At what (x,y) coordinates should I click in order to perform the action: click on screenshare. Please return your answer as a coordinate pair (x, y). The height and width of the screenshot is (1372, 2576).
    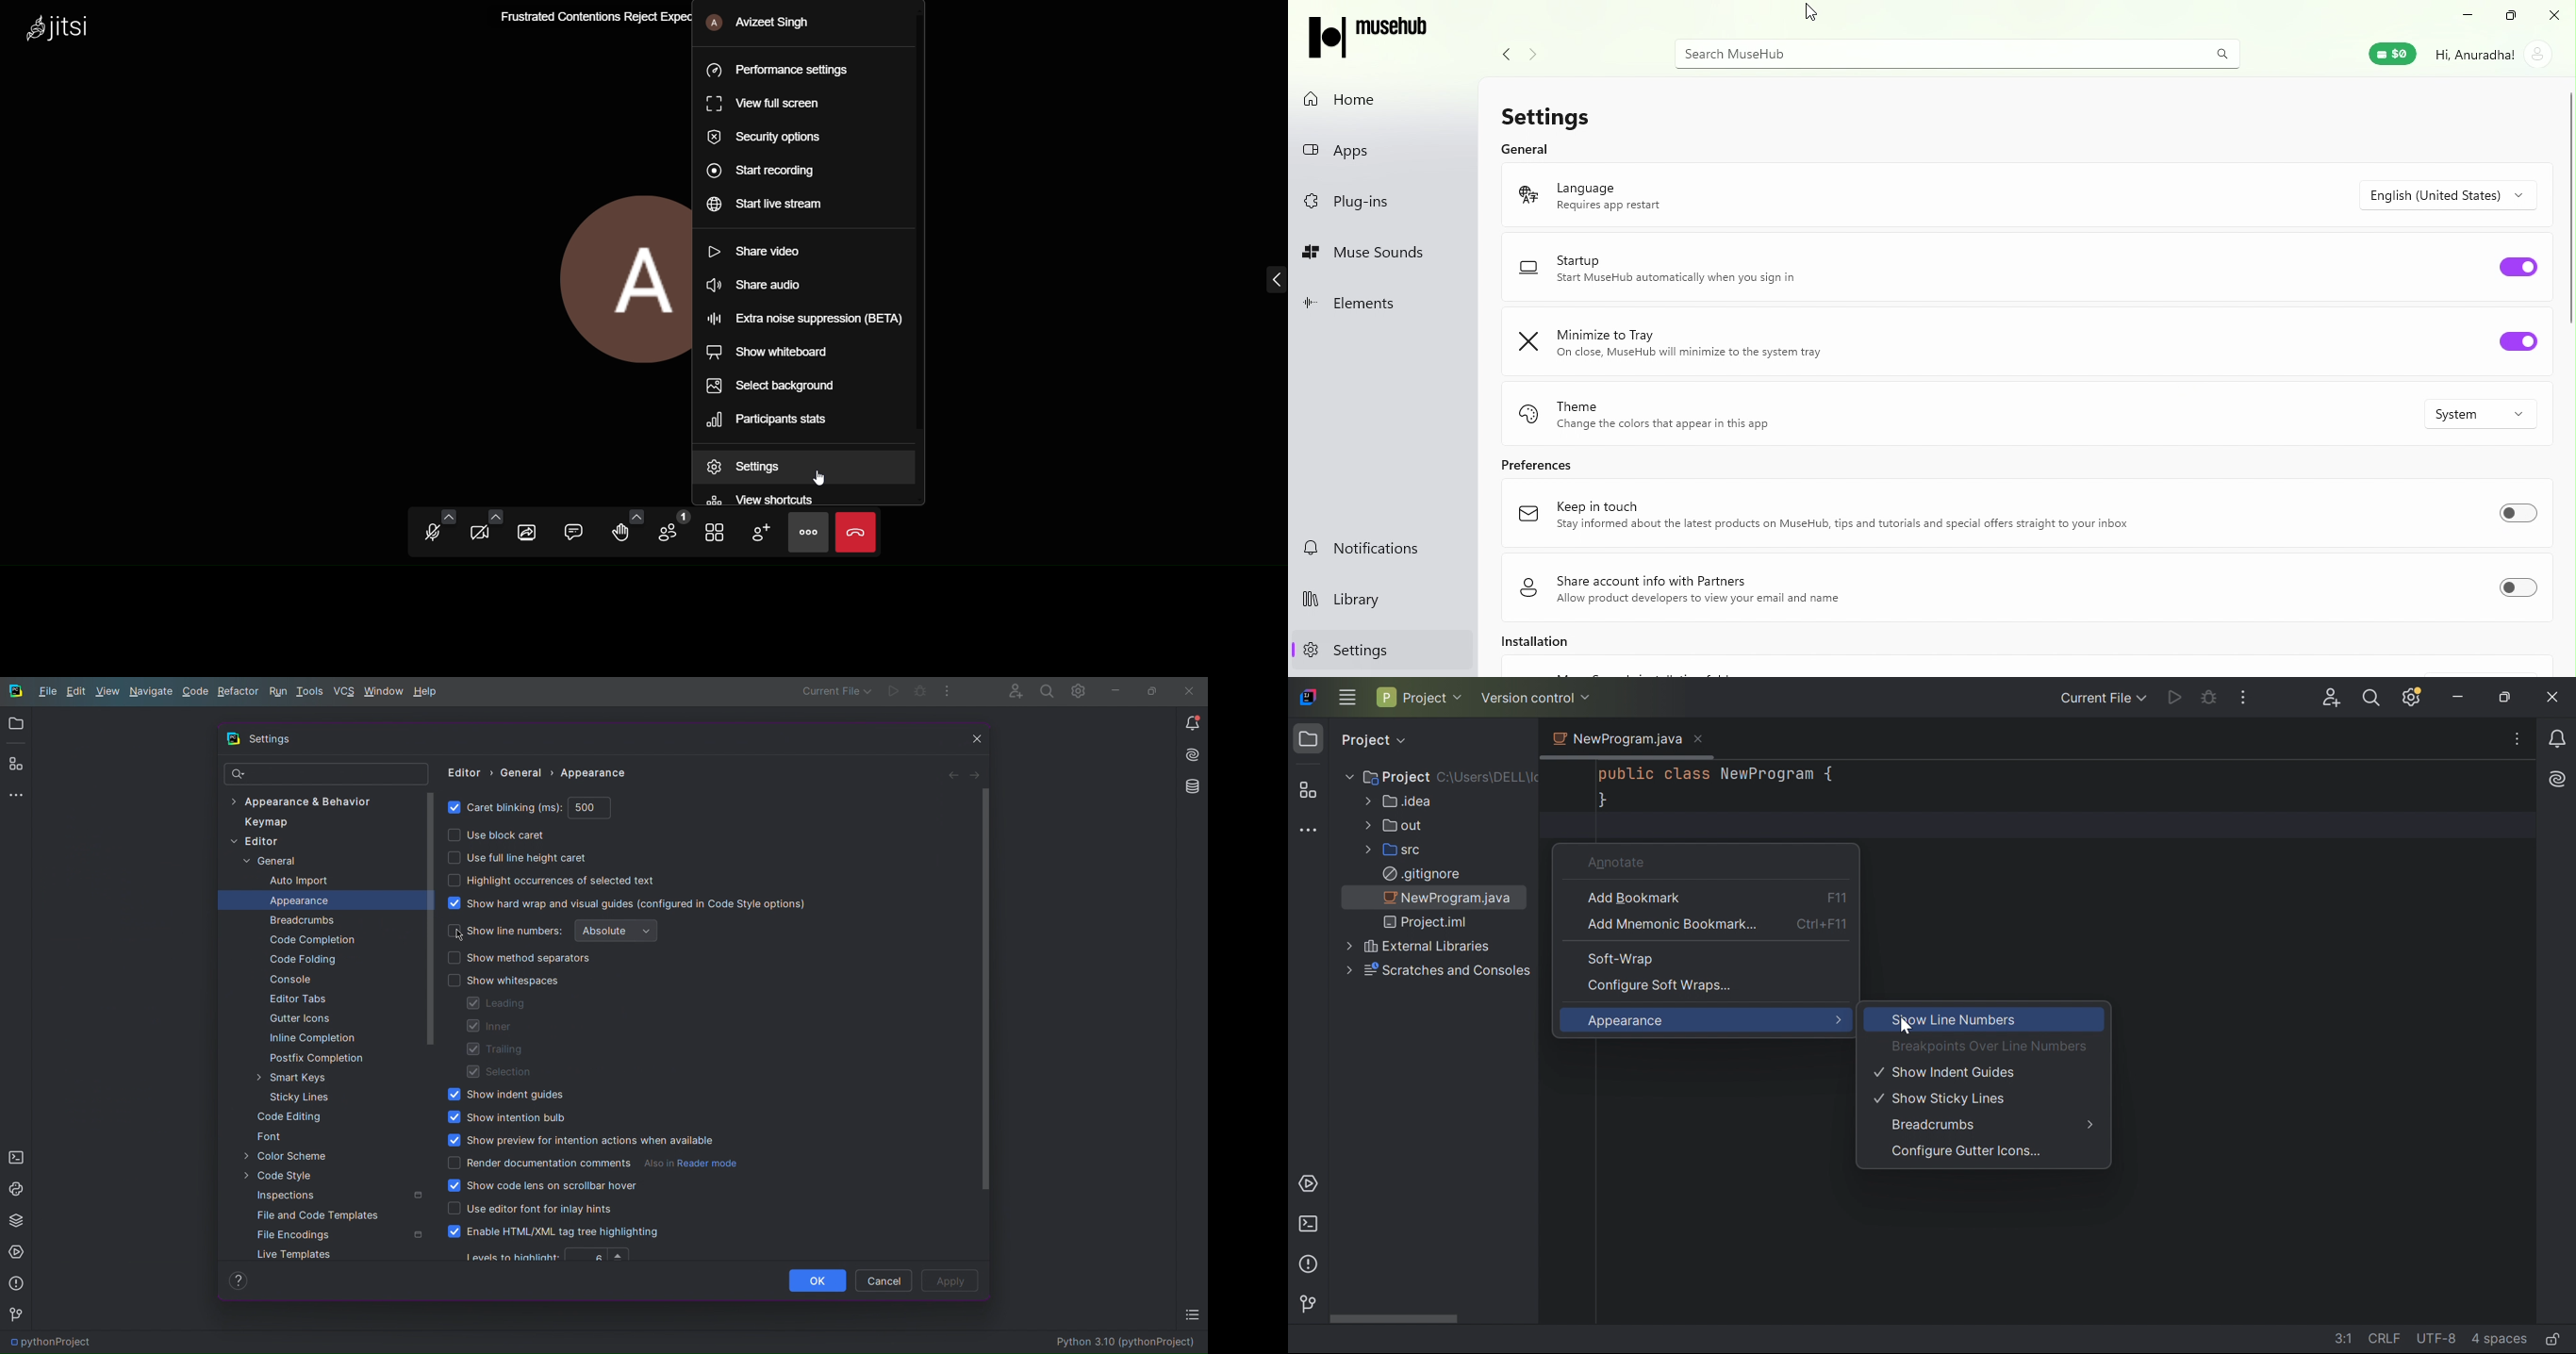
    Looking at the image, I should click on (525, 533).